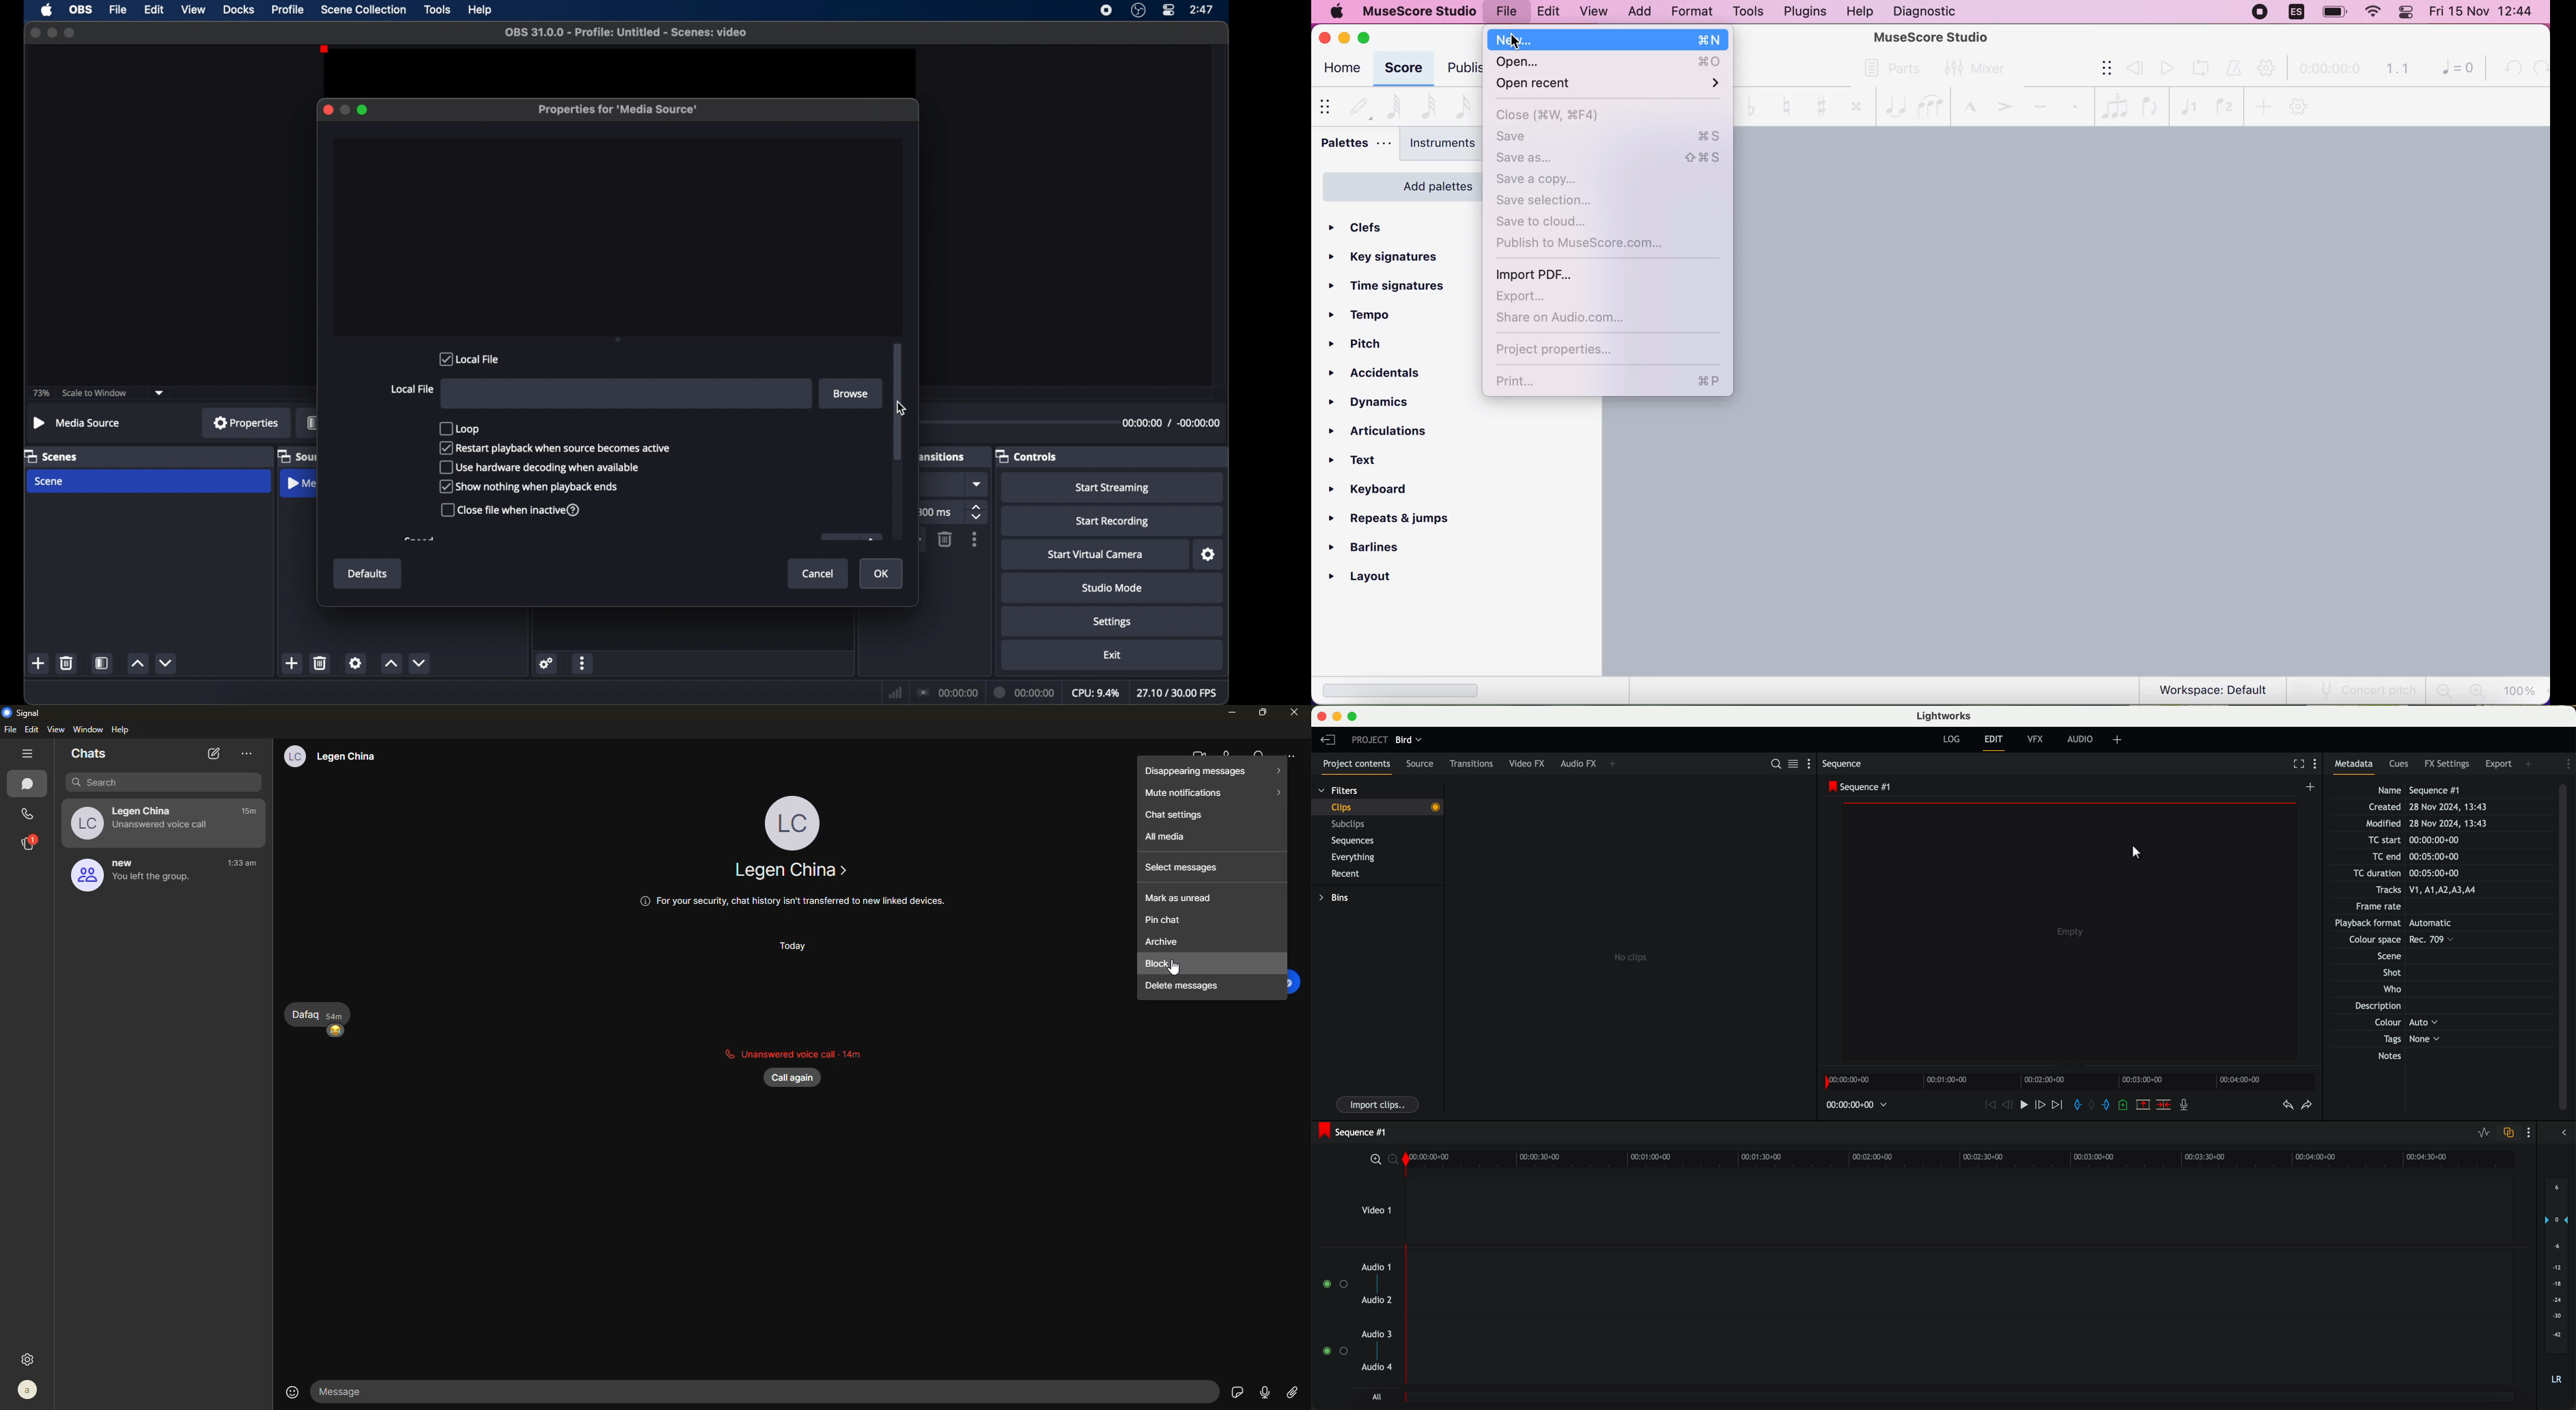 This screenshot has width=2576, height=1428. What do you see at coordinates (239, 10) in the screenshot?
I see `docks` at bounding box center [239, 10].